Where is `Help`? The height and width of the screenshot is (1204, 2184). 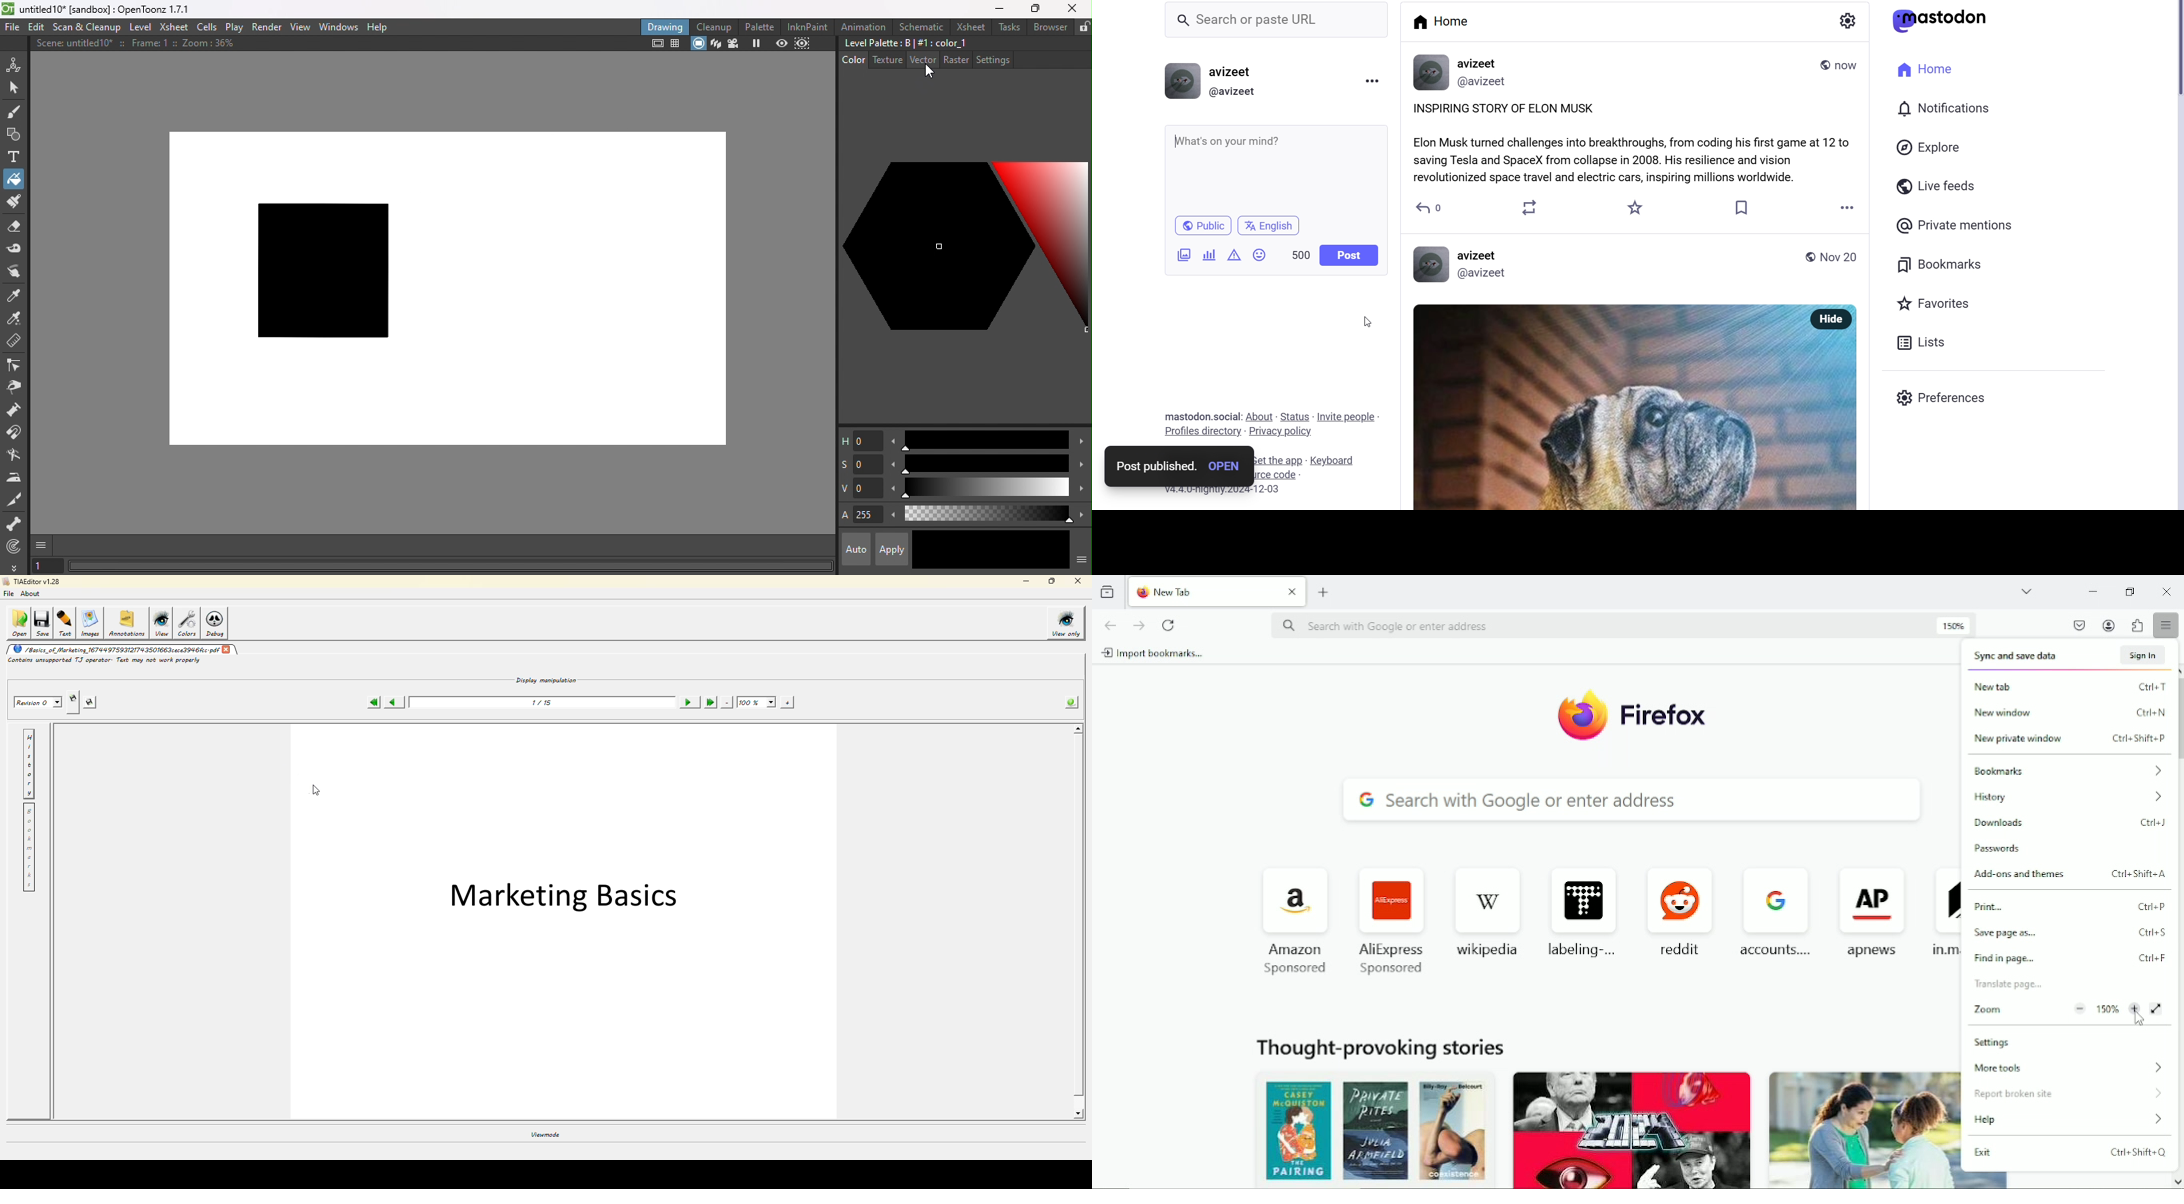 Help is located at coordinates (2074, 1120).